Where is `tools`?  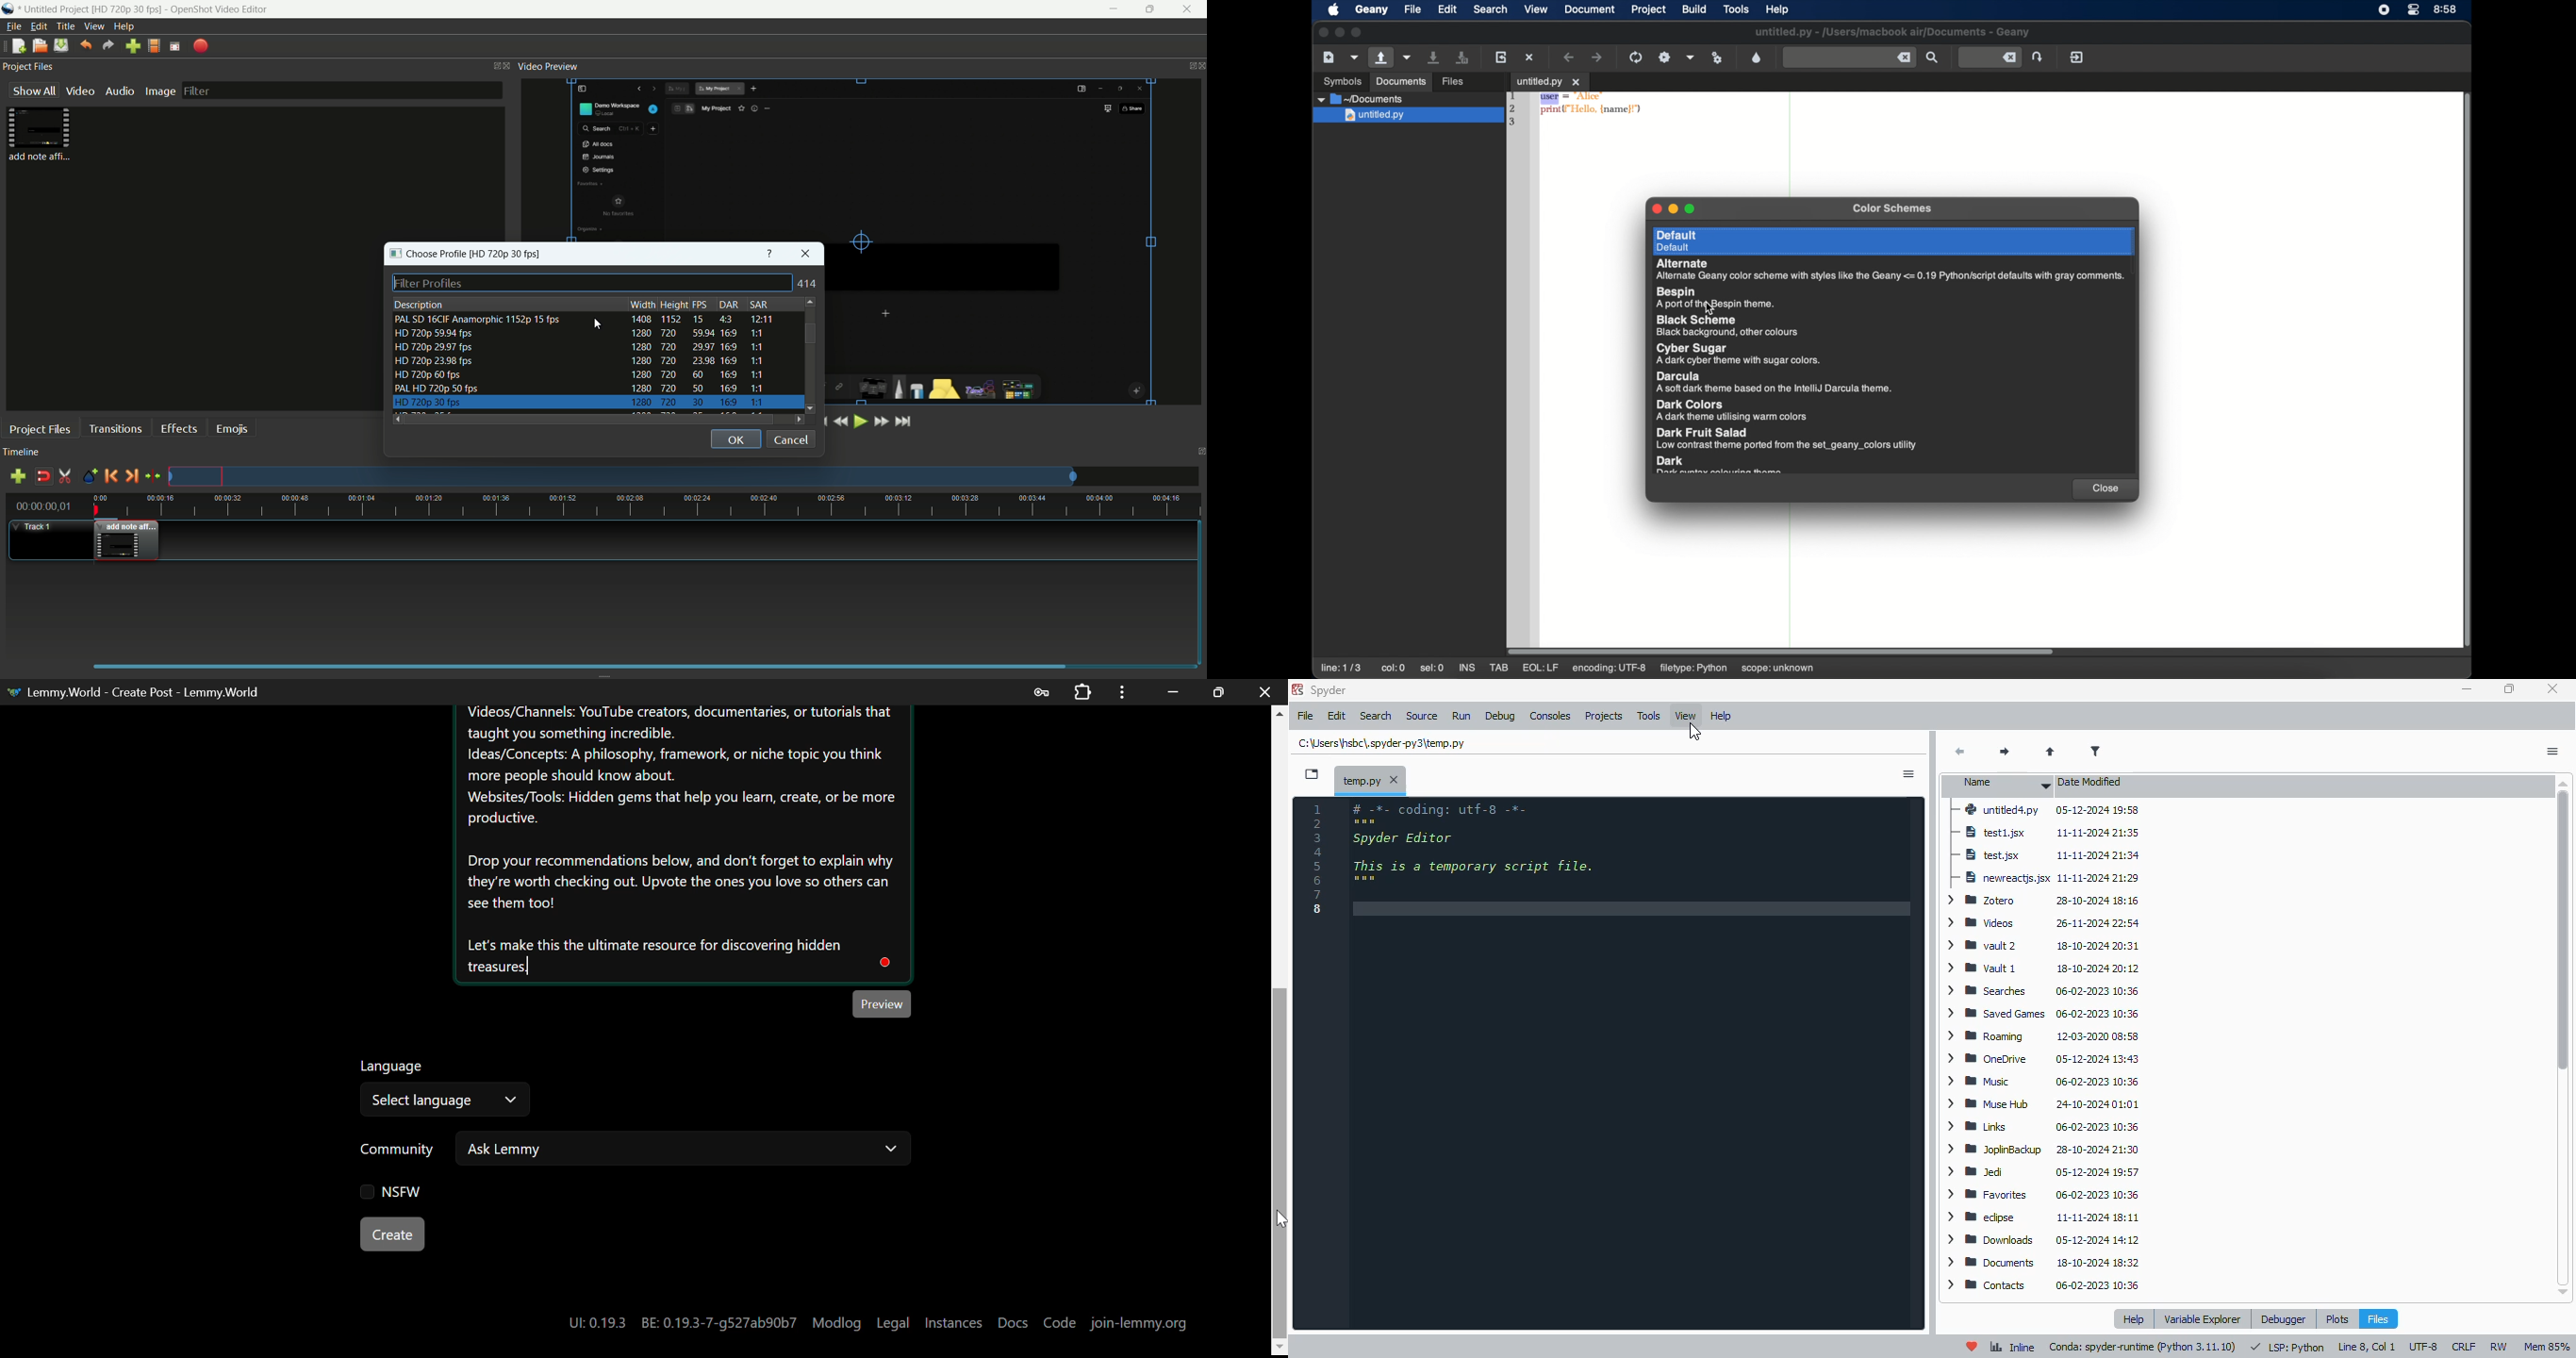
tools is located at coordinates (1649, 716).